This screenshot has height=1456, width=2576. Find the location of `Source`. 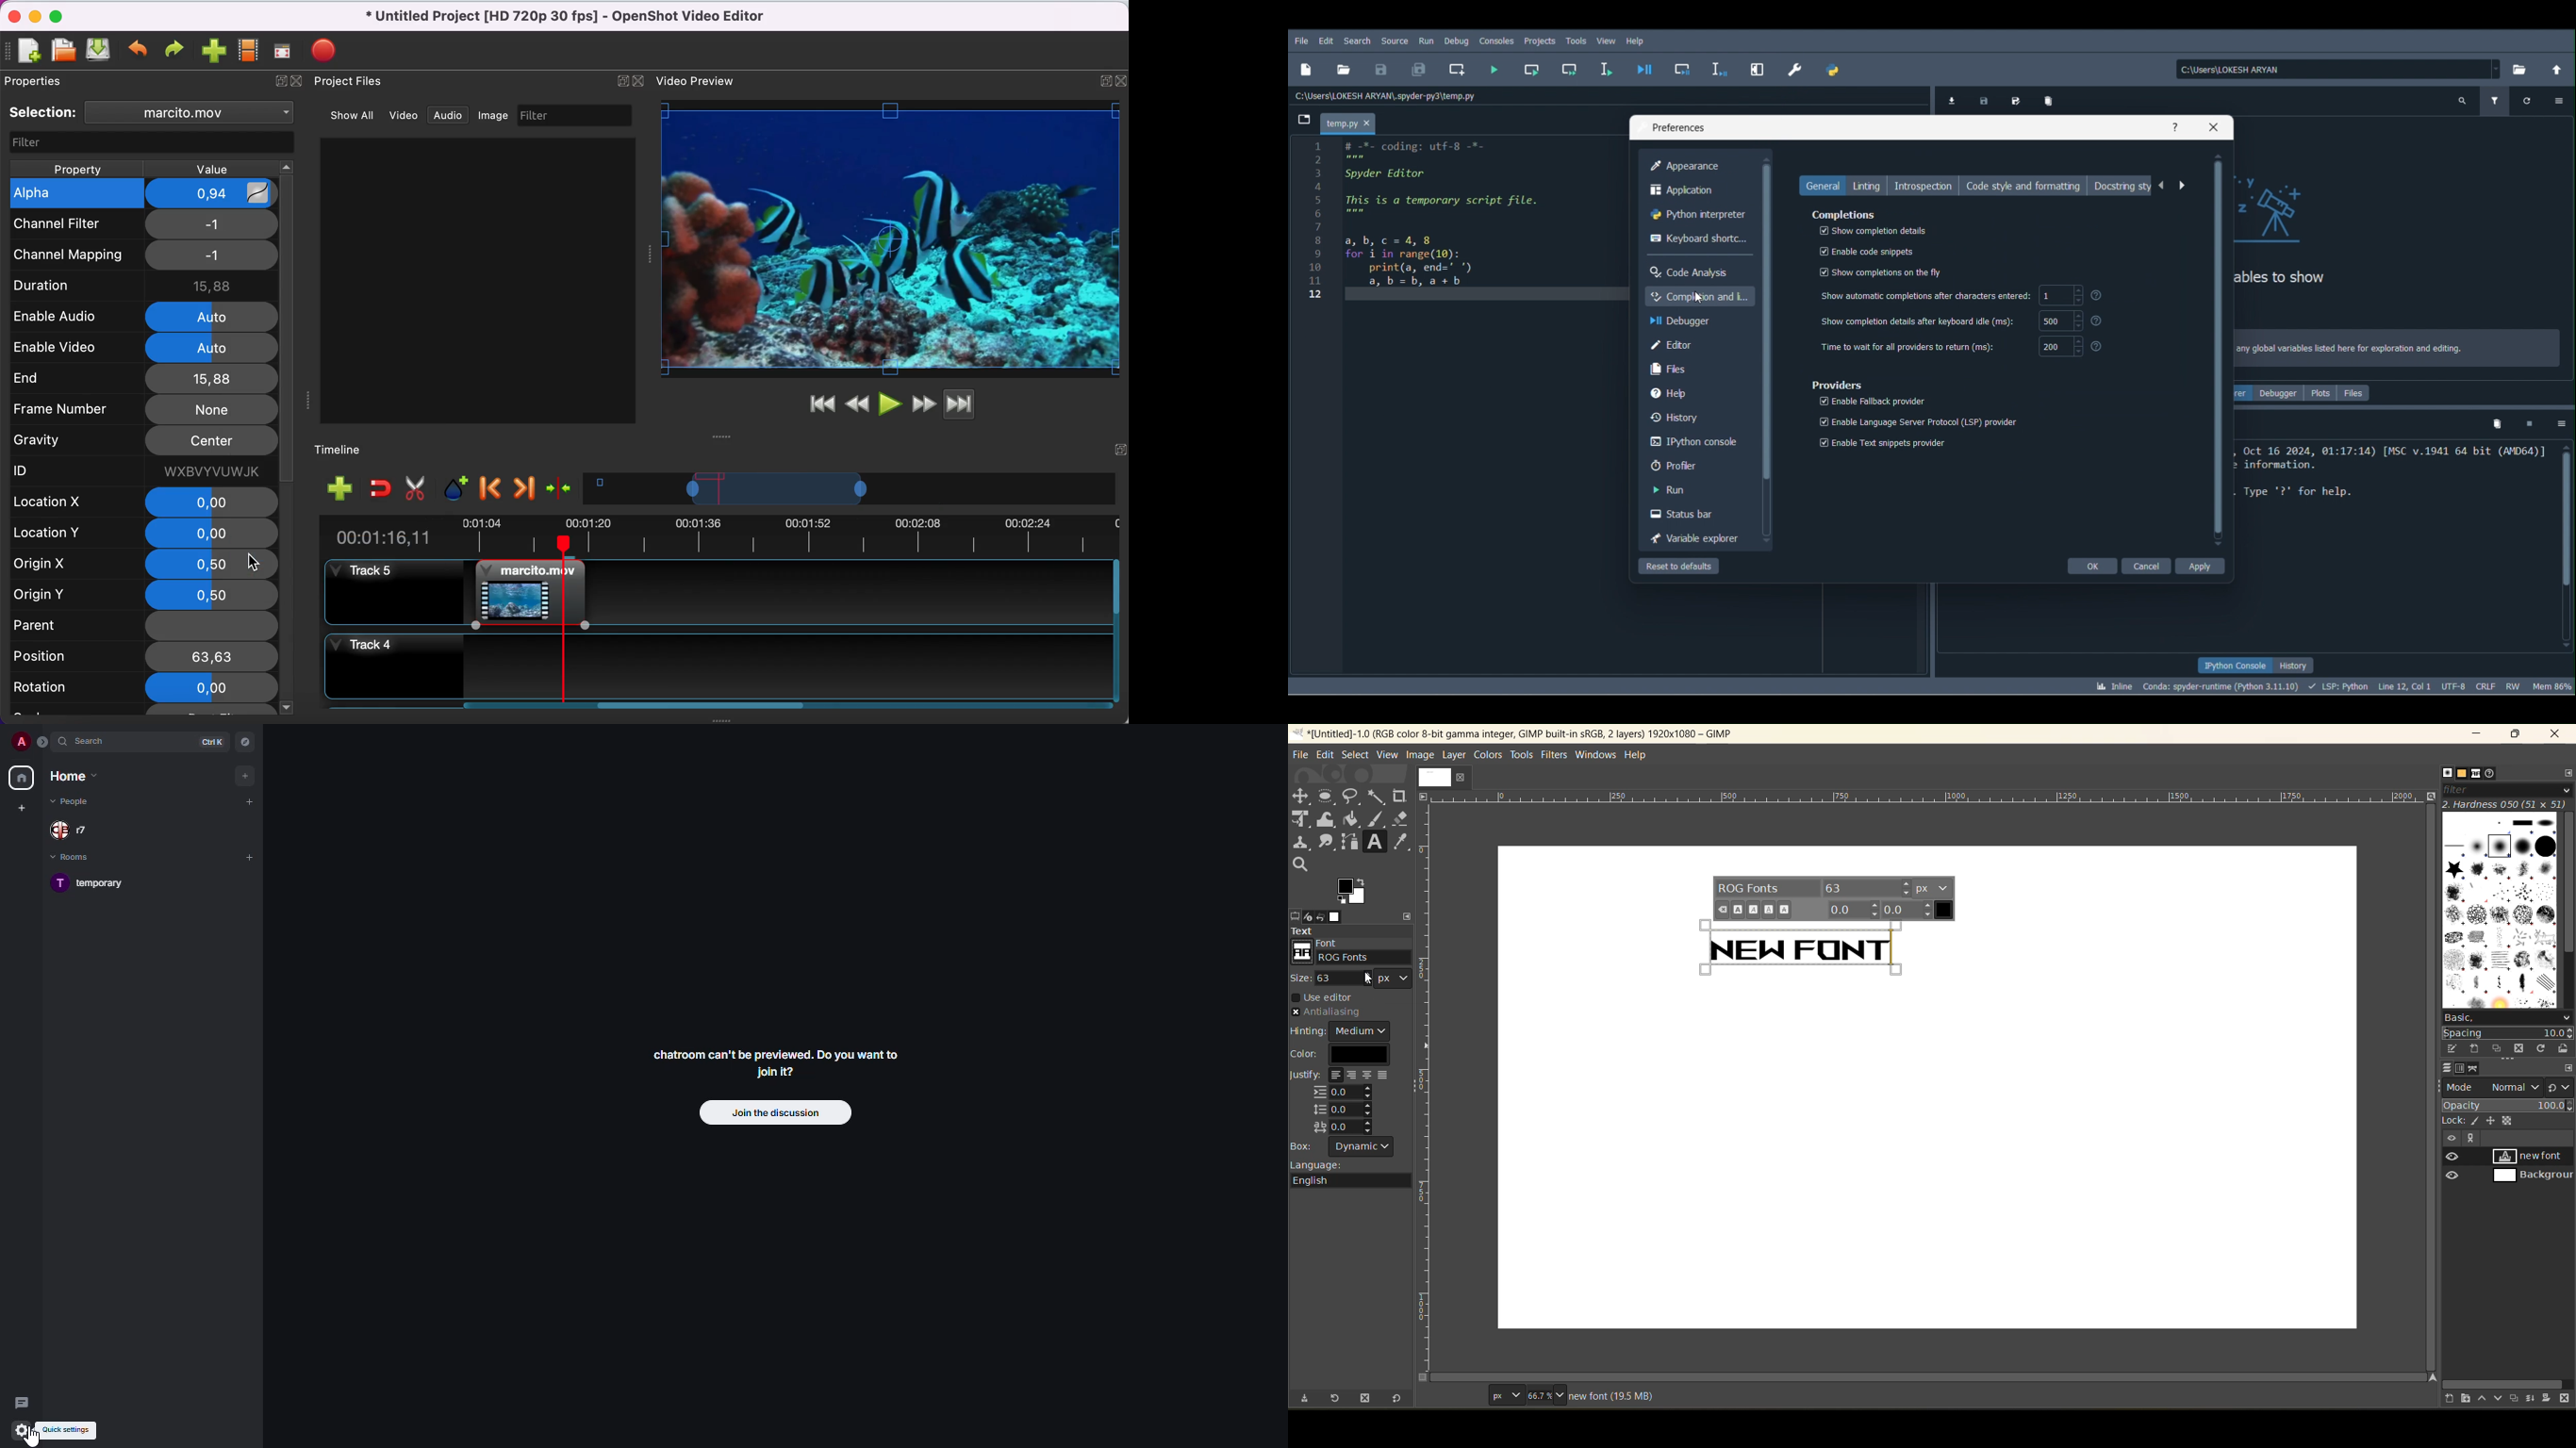

Source is located at coordinates (1395, 40).